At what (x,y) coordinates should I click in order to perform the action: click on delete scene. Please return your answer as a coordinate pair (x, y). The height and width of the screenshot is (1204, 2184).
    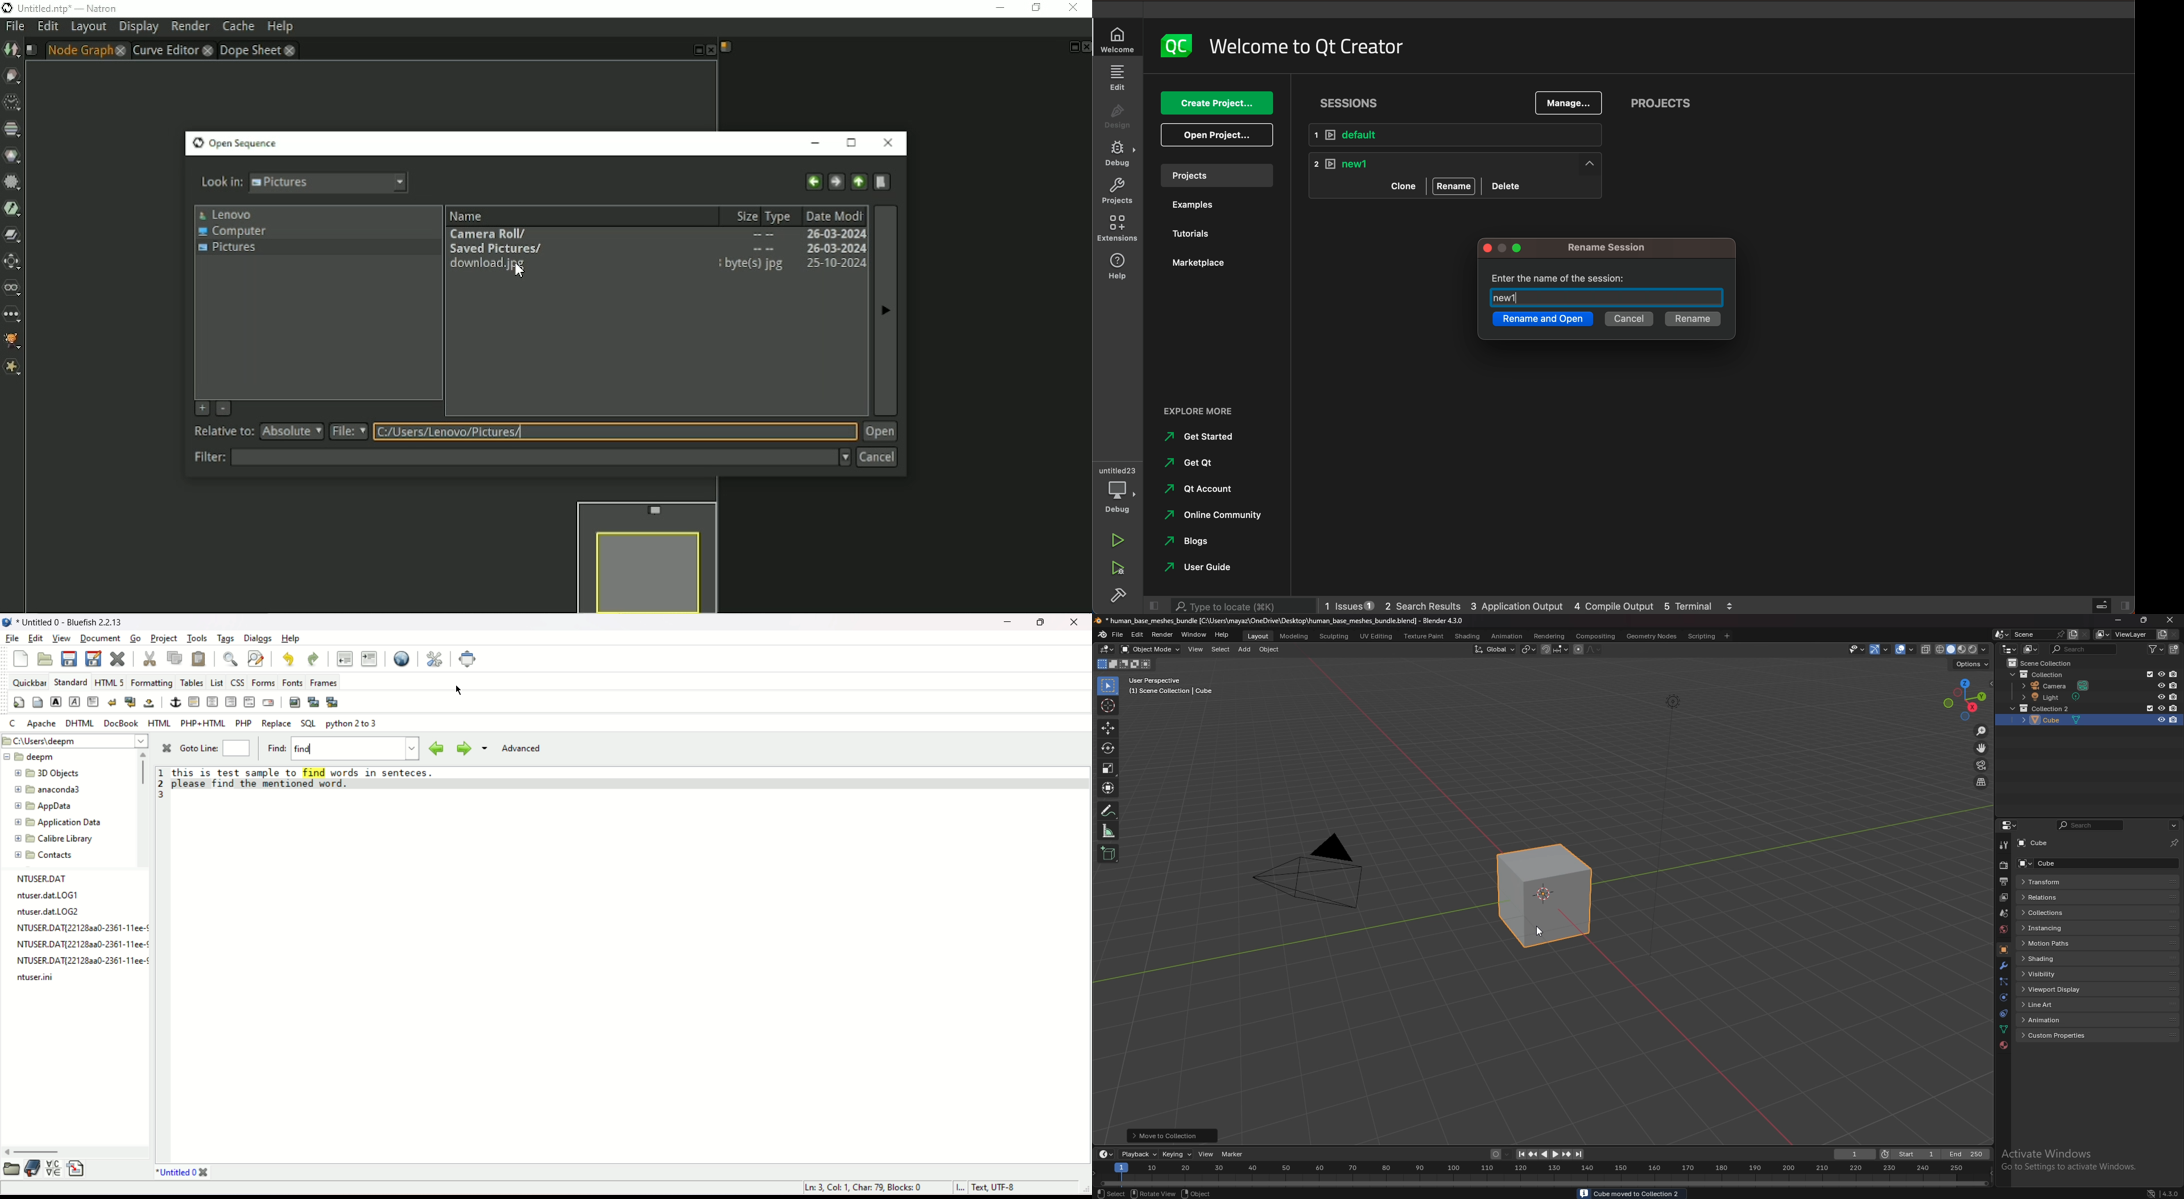
    Looking at the image, I should click on (2085, 634).